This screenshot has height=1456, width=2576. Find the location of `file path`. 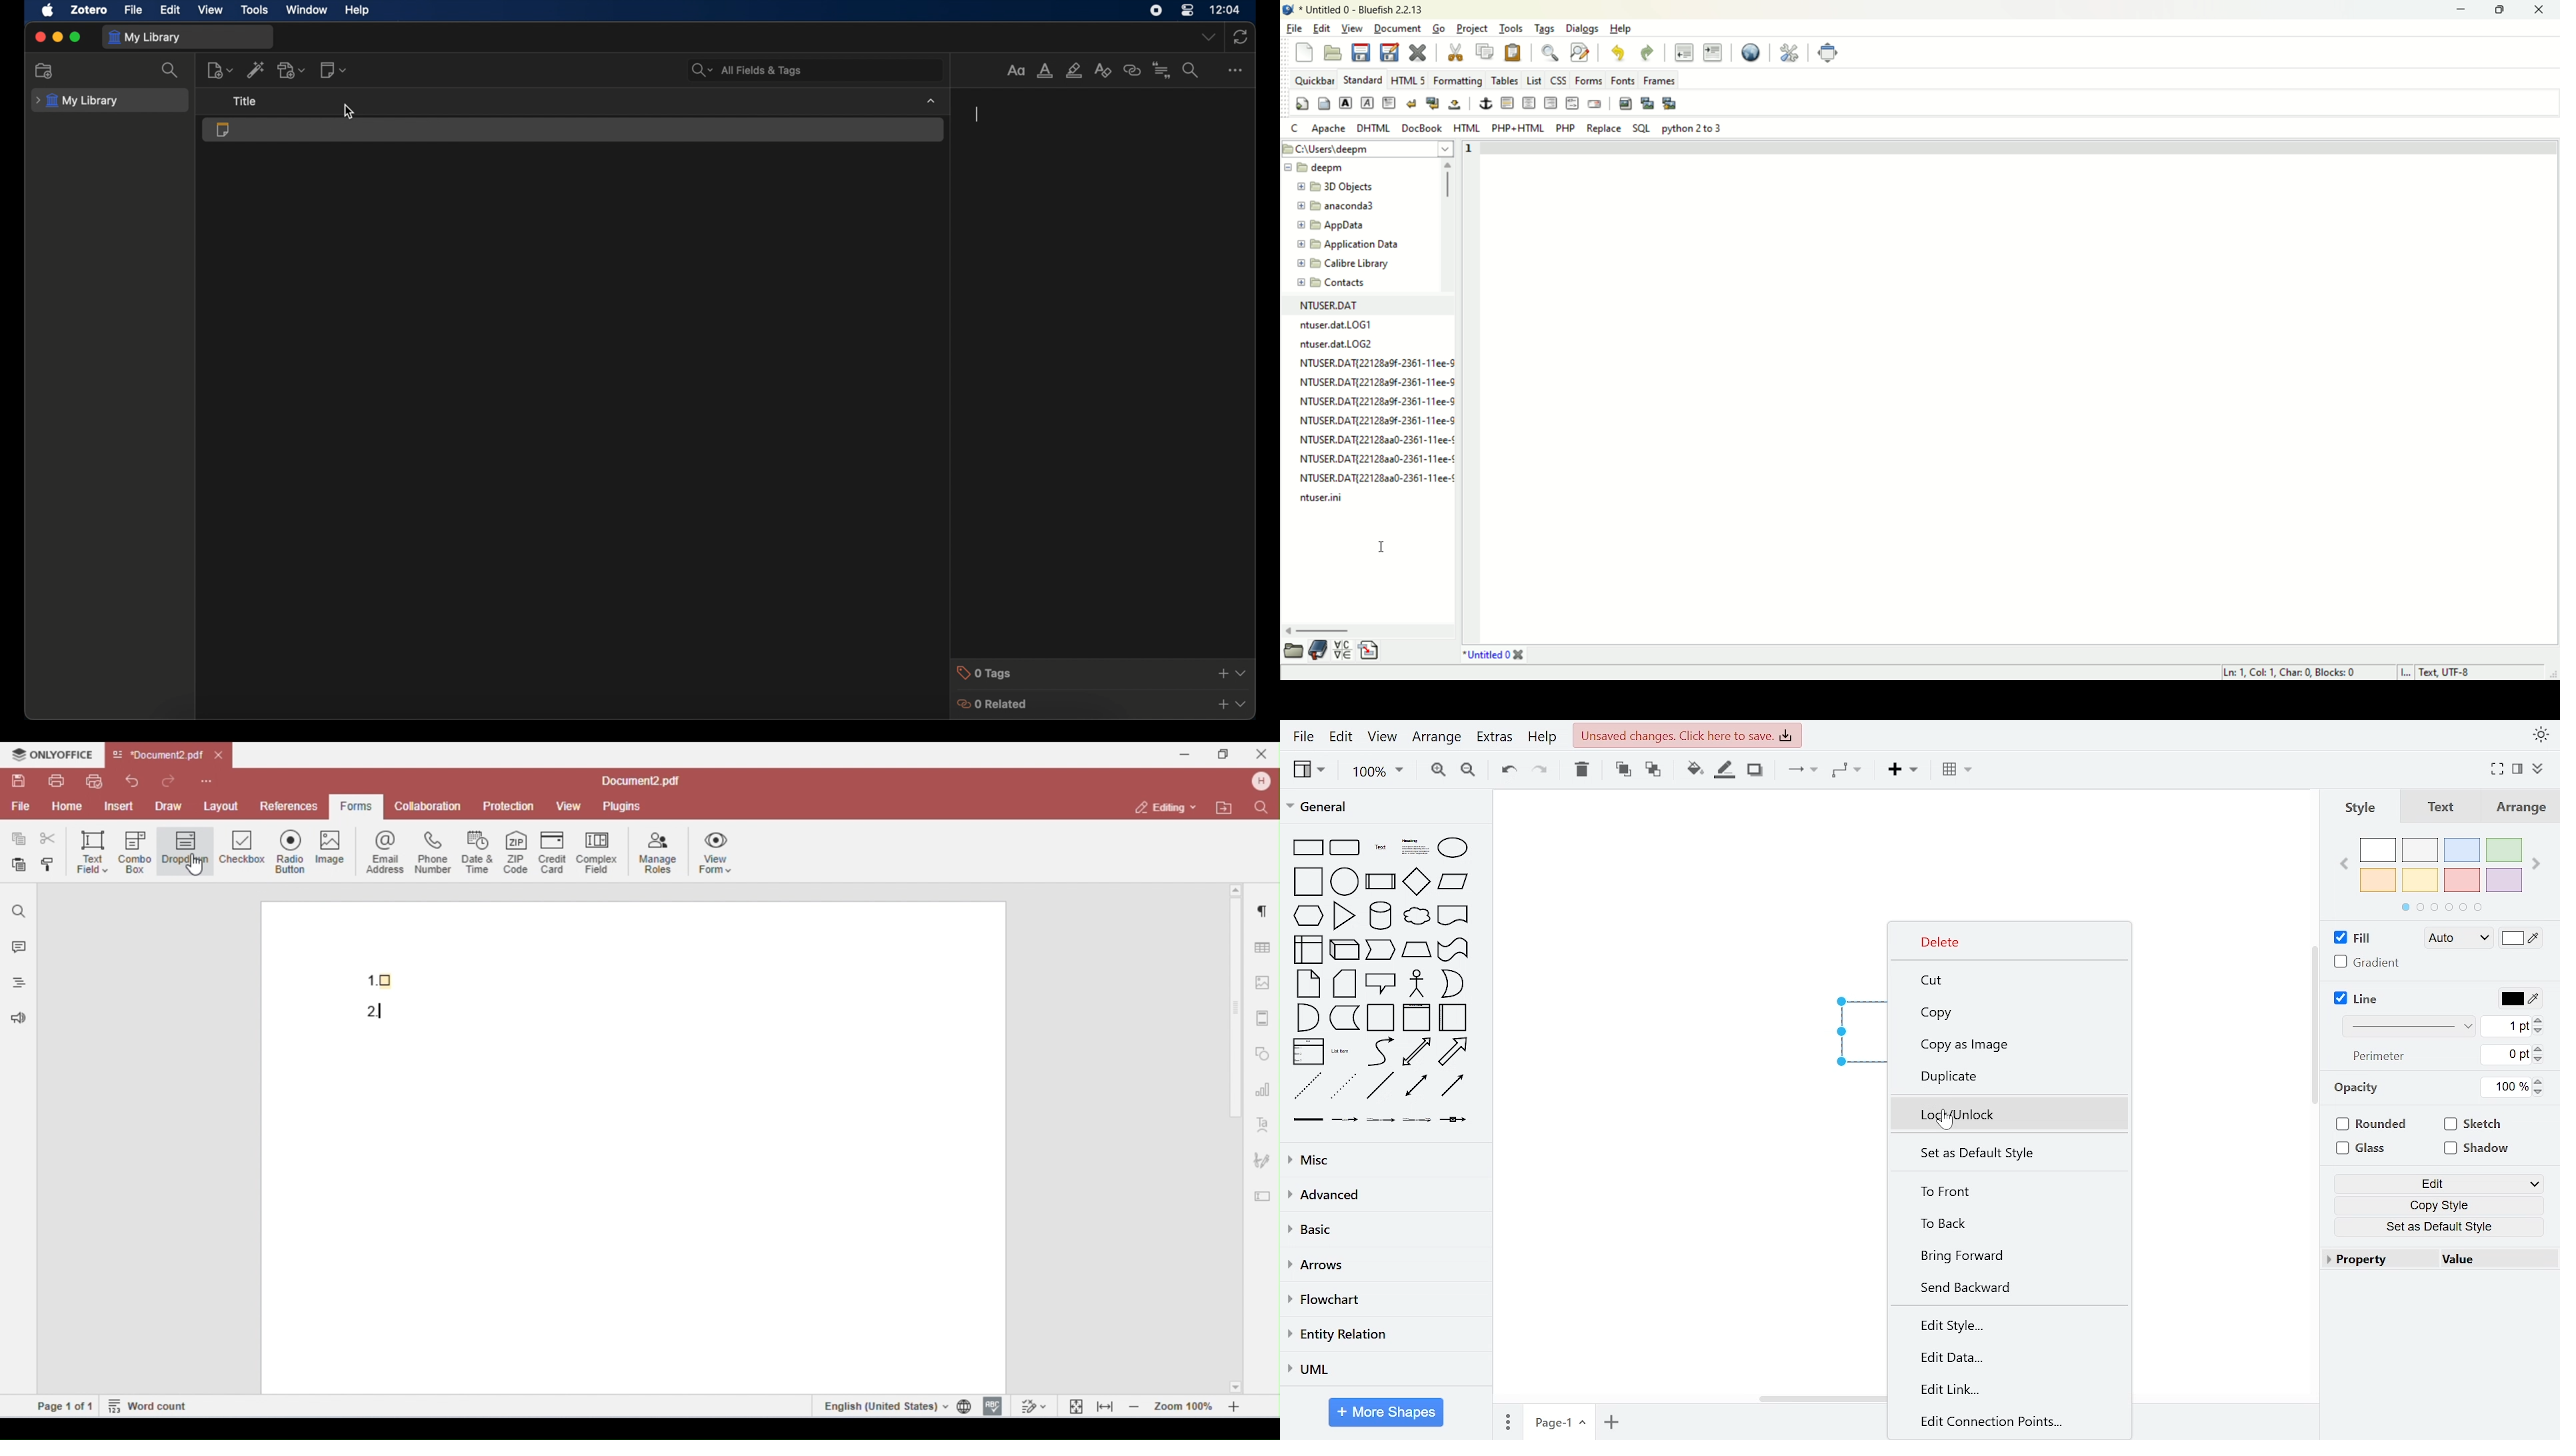

file path is located at coordinates (1369, 148).